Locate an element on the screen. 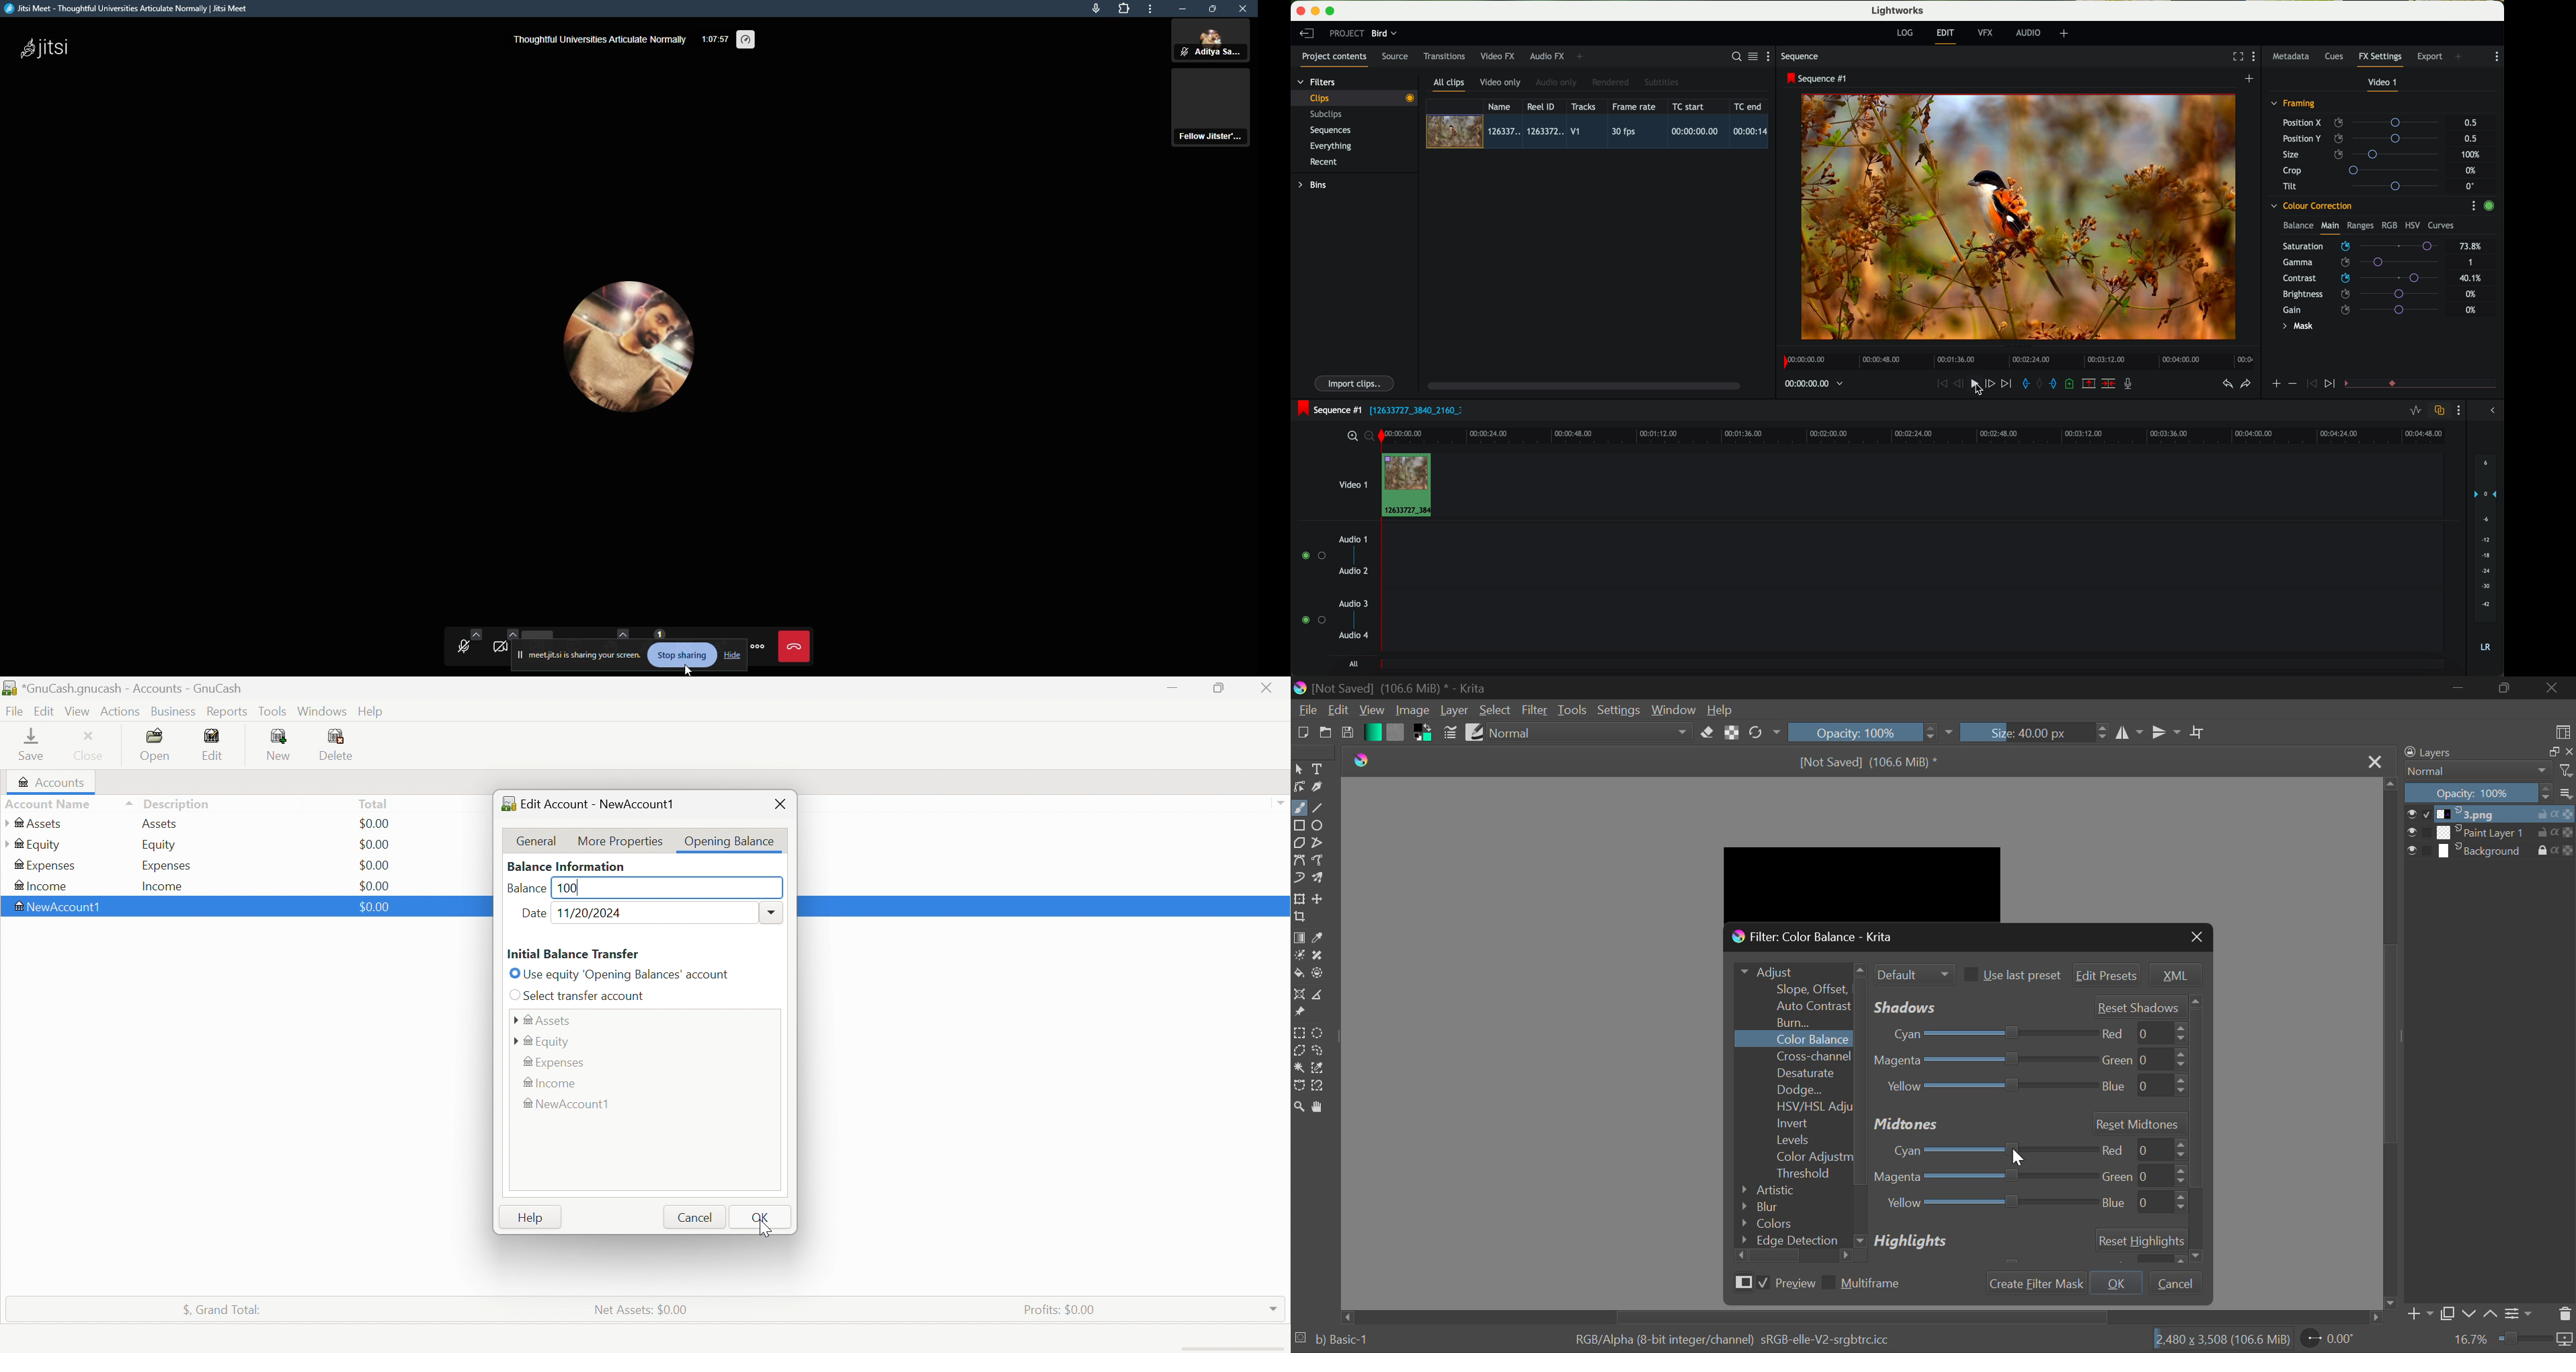 Image resolution: width=2576 pixels, height=1372 pixels. Pattern is located at coordinates (1396, 731).